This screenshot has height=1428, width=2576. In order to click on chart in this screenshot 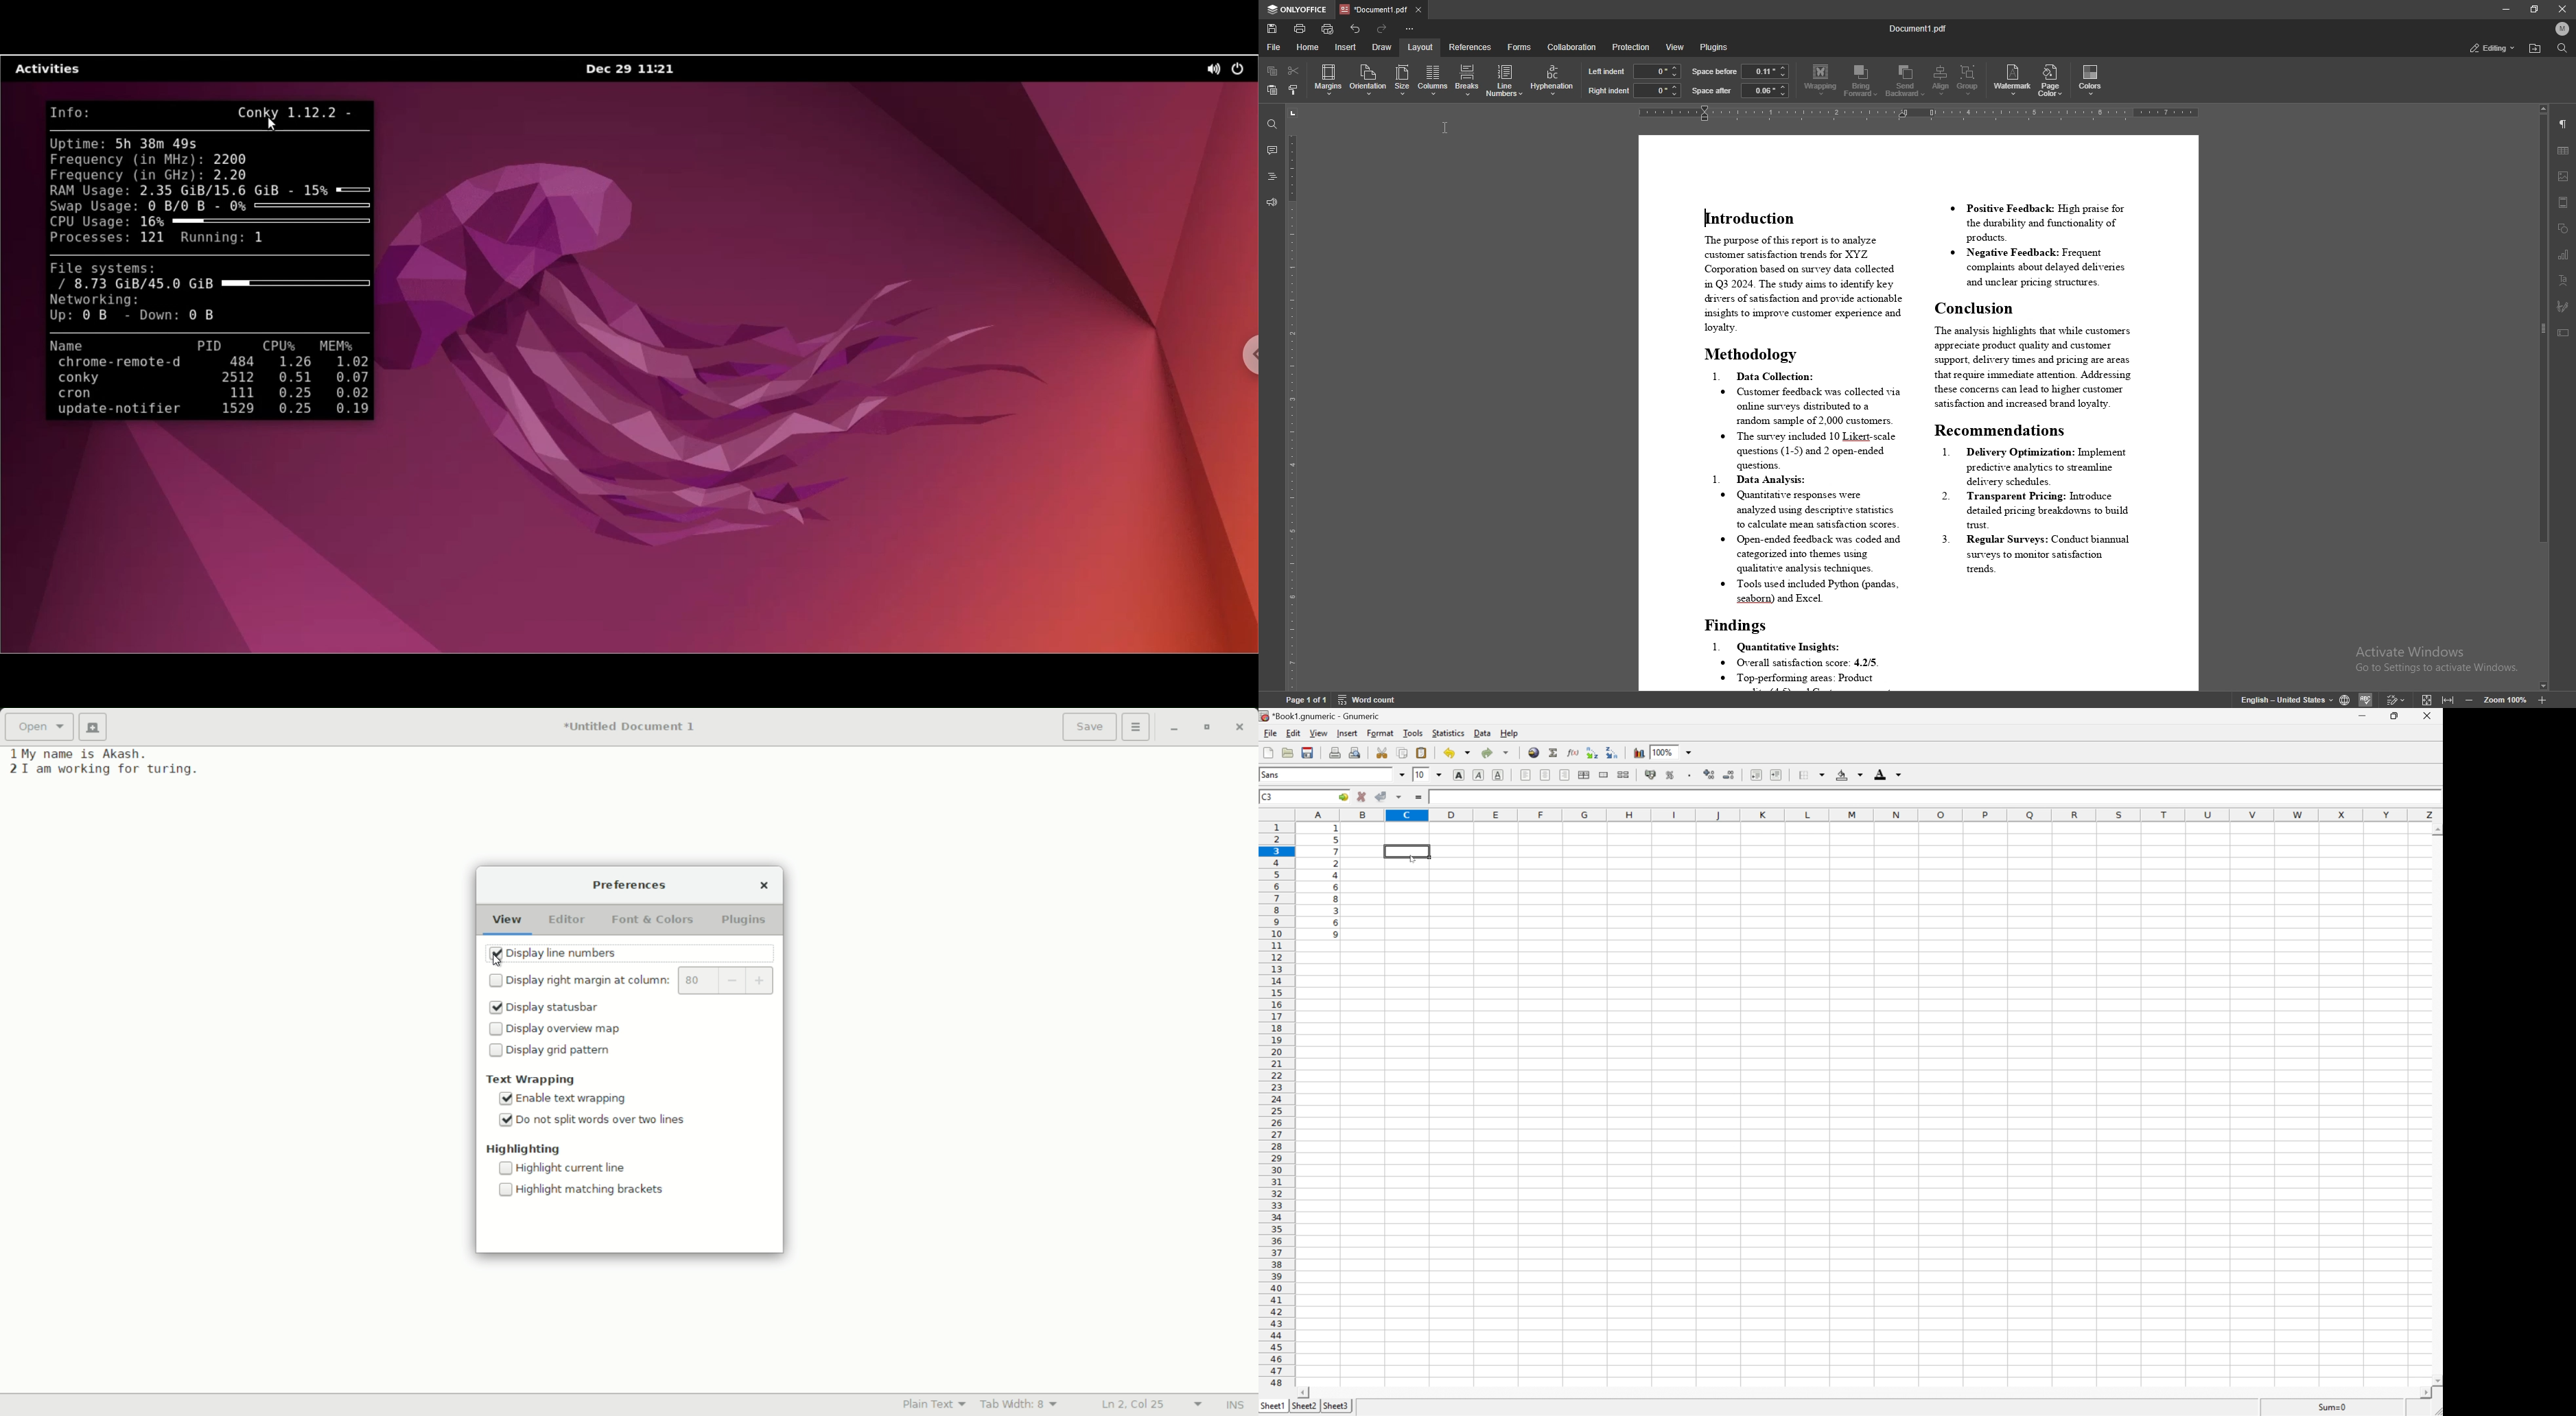, I will do `click(2564, 254)`.